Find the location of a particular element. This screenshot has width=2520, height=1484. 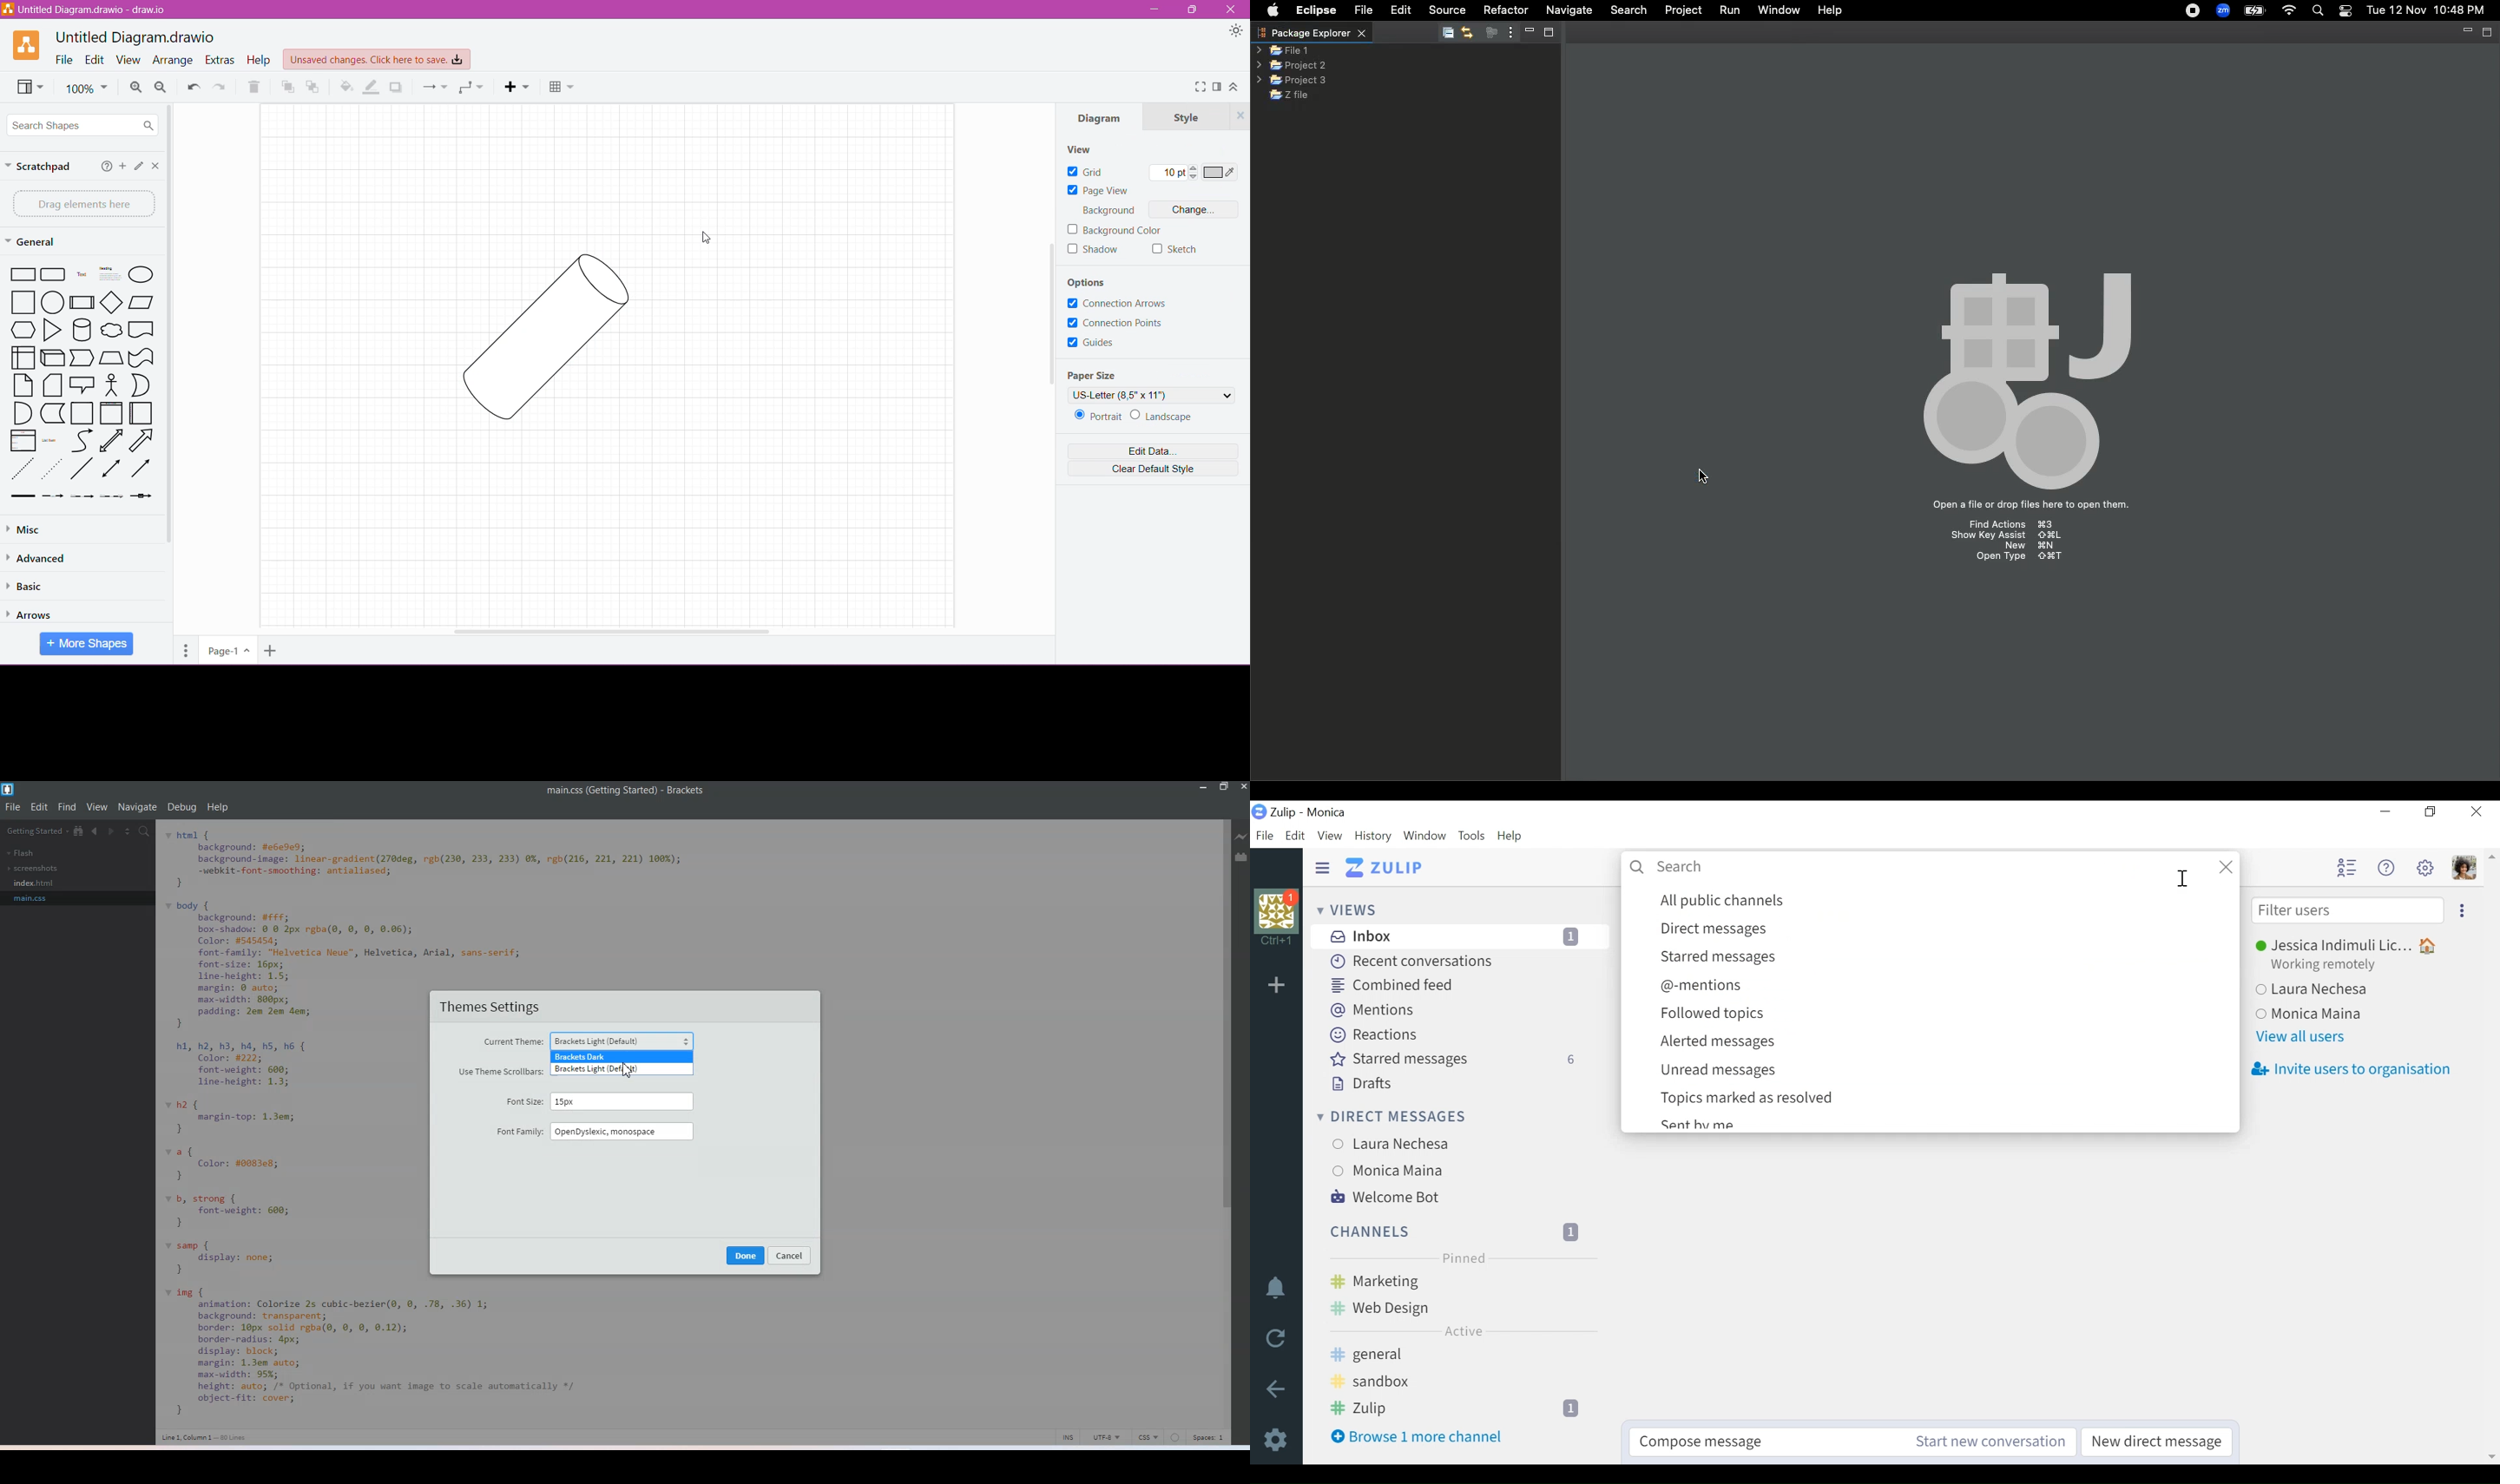

Background Color is located at coordinates (1118, 230).